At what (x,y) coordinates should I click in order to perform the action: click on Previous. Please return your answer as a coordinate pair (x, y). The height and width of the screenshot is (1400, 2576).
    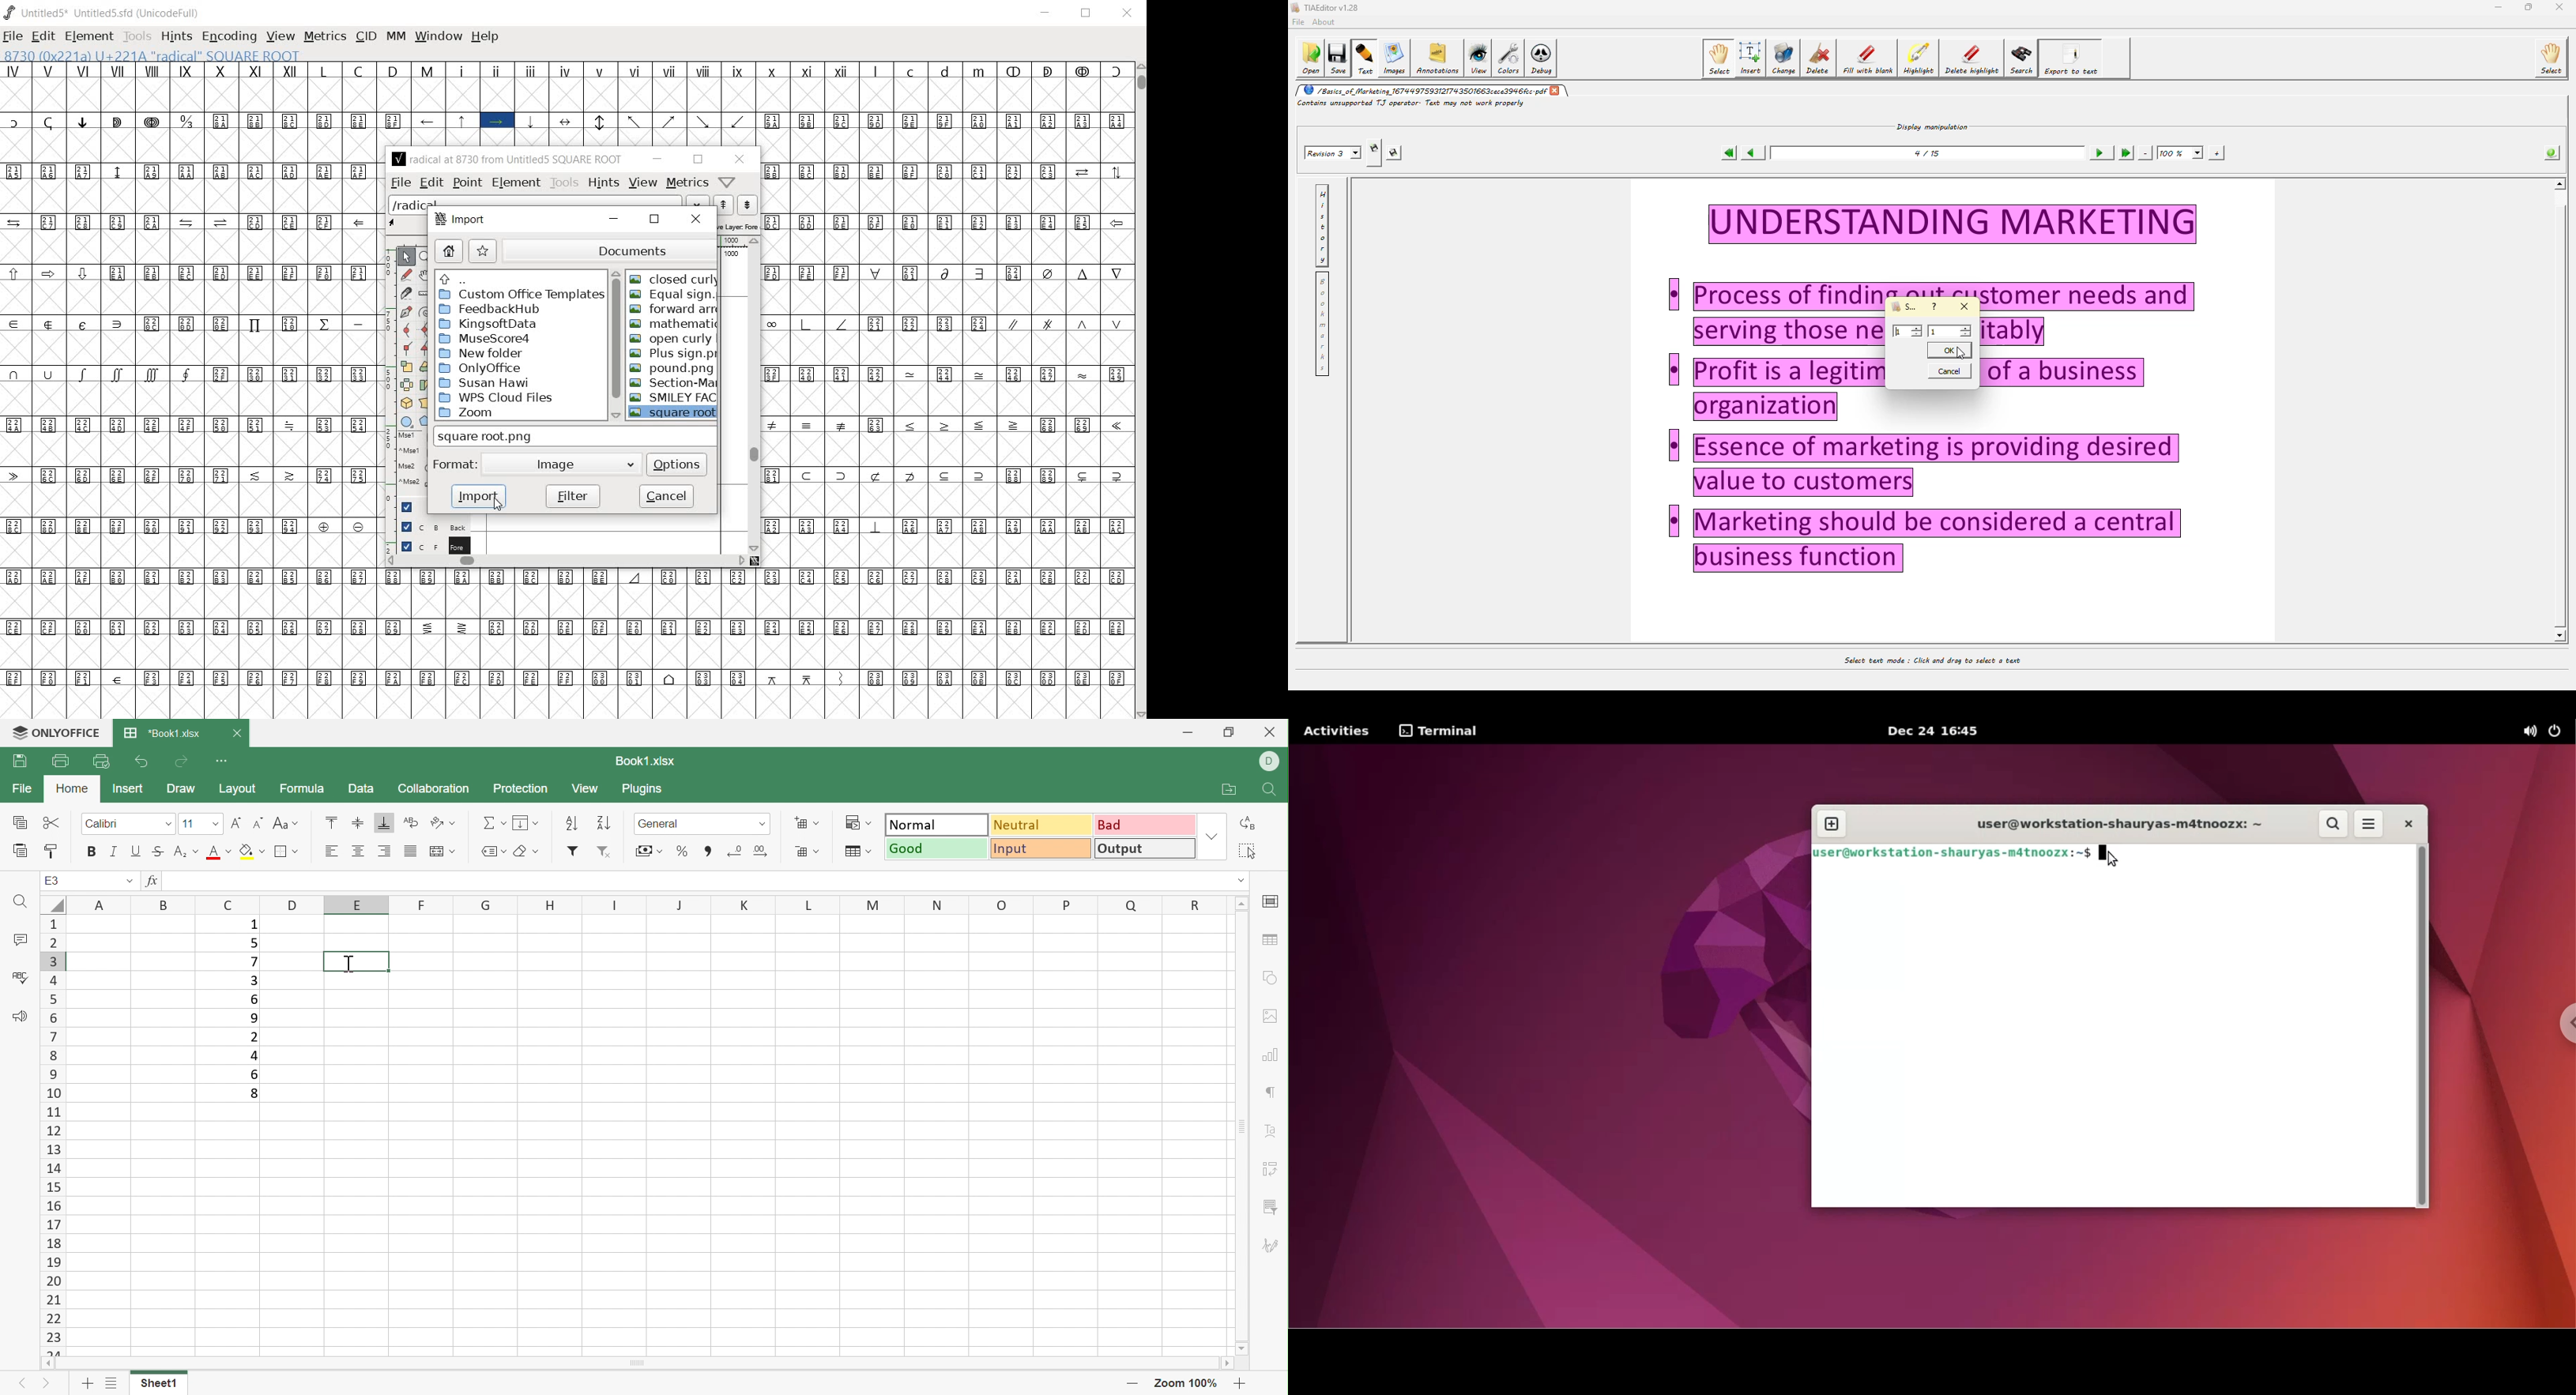
    Looking at the image, I should click on (22, 1383).